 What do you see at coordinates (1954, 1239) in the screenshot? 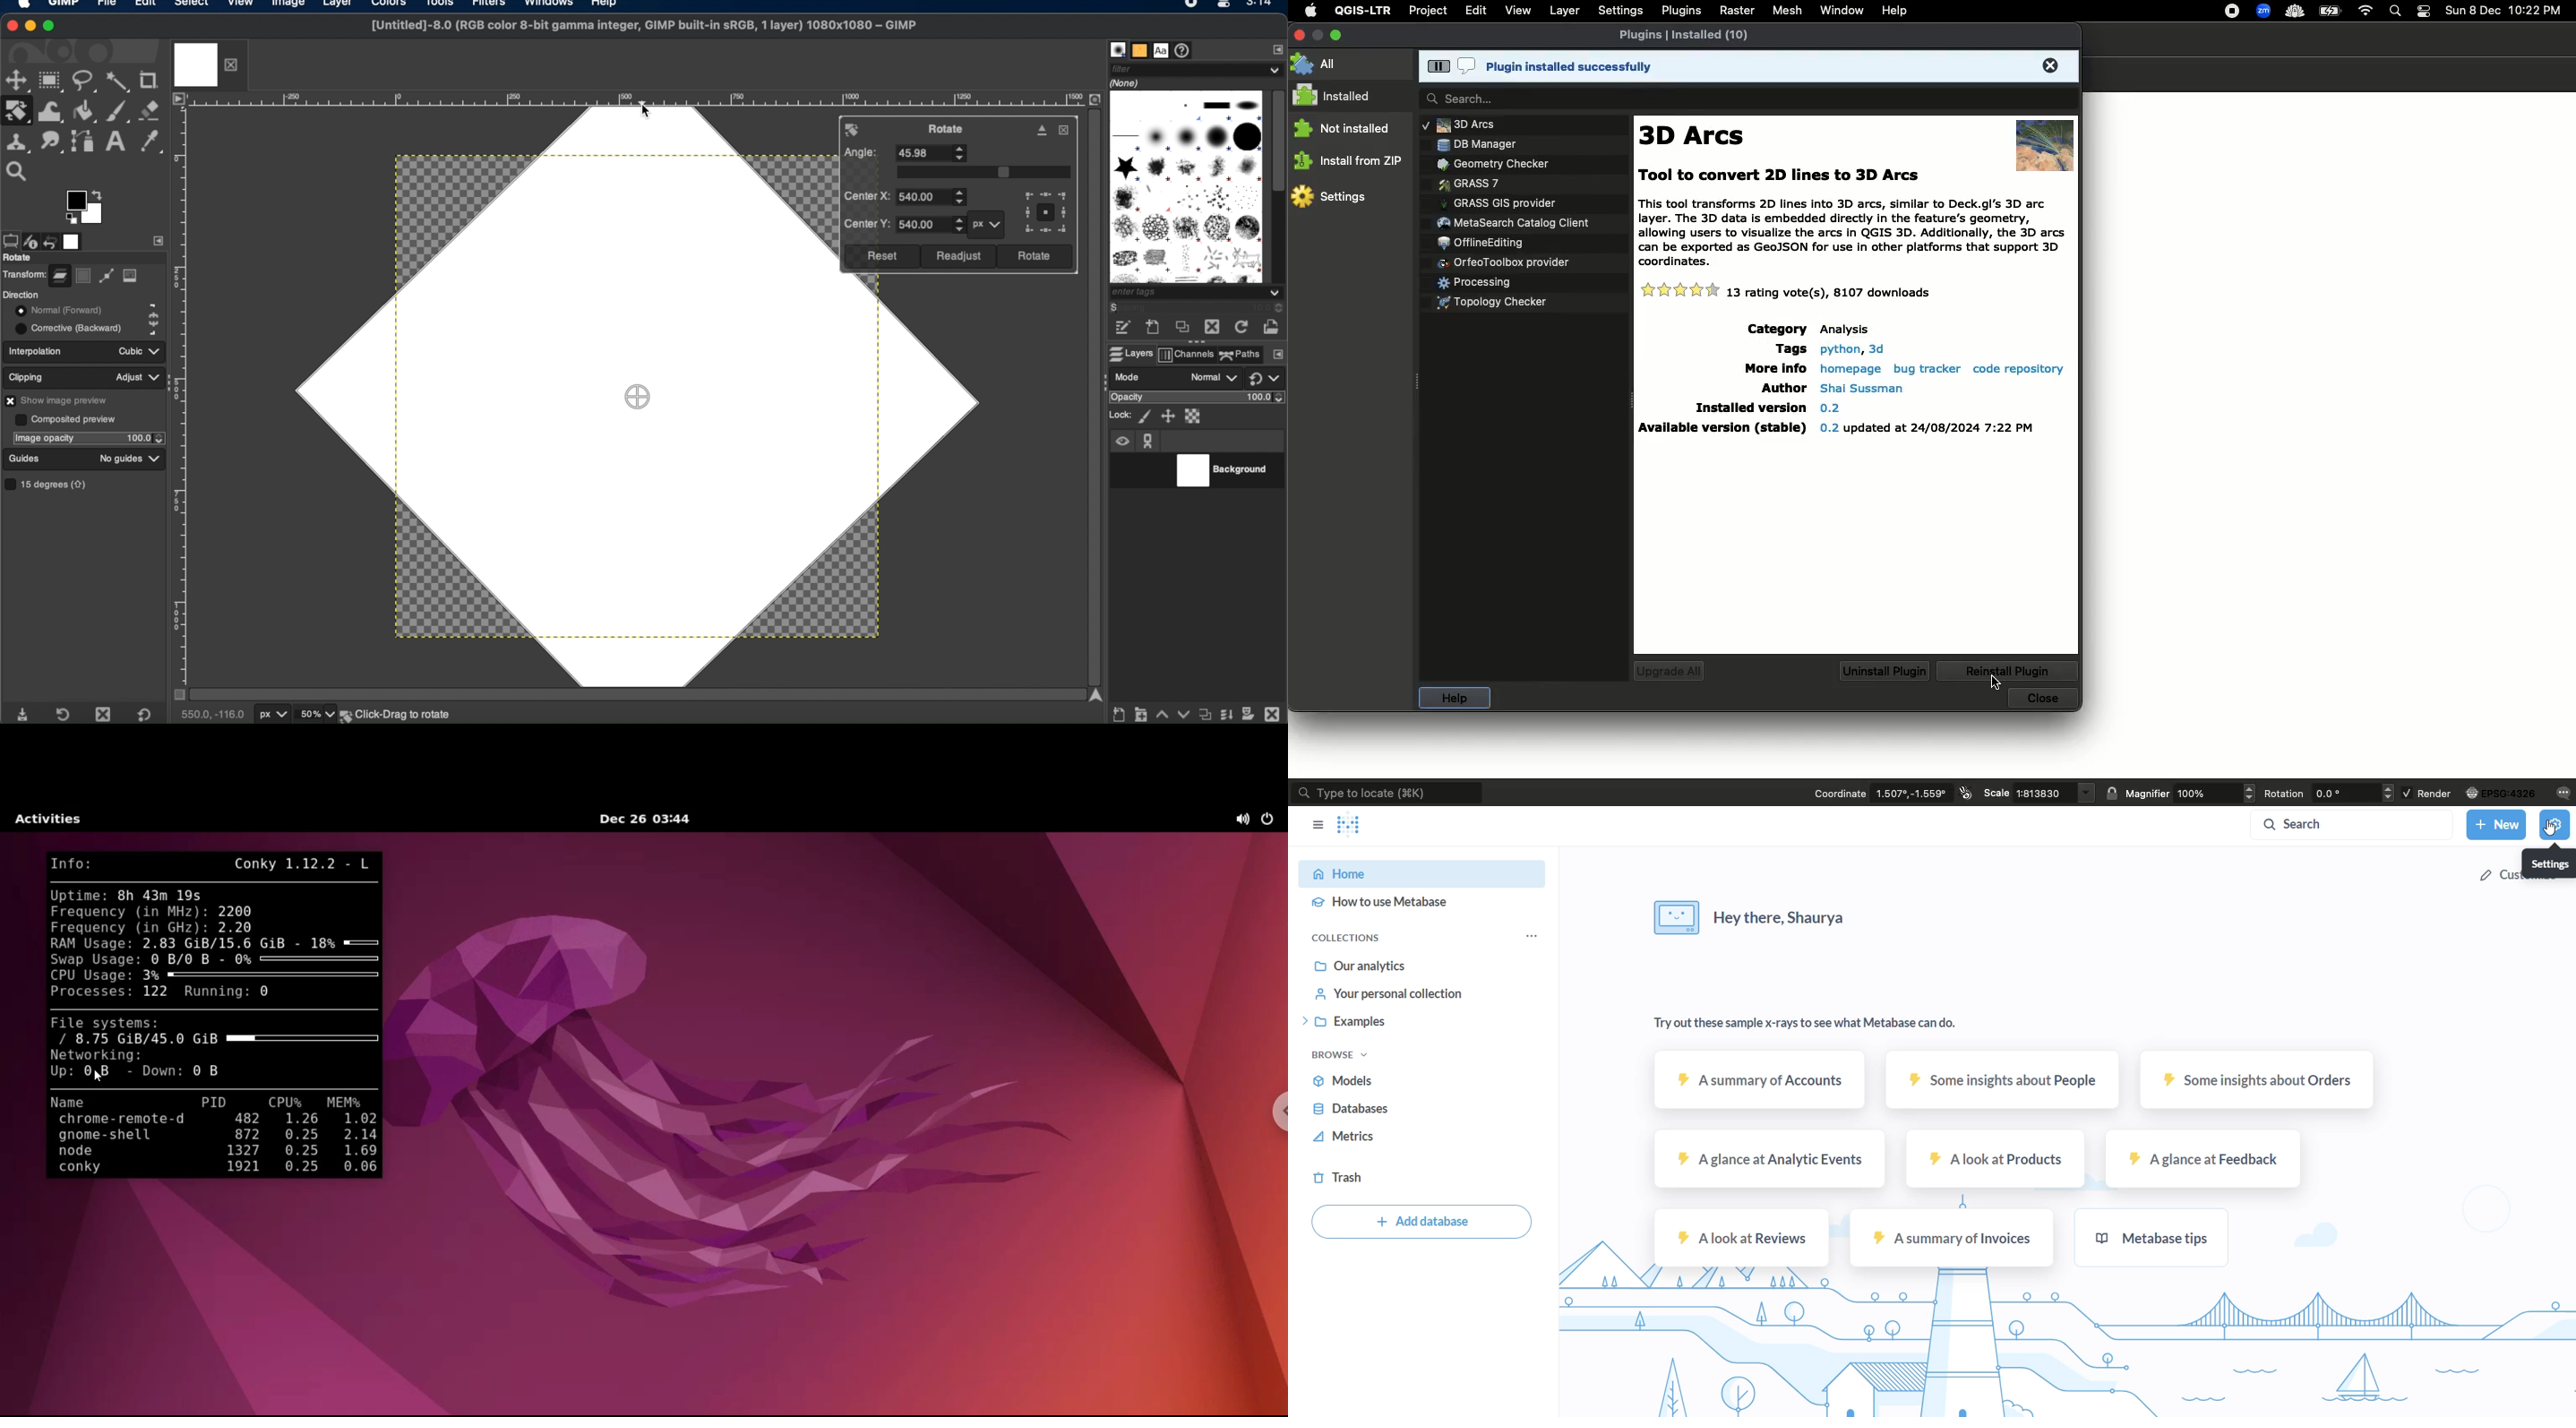
I see `% Asummary of Invoices` at bounding box center [1954, 1239].